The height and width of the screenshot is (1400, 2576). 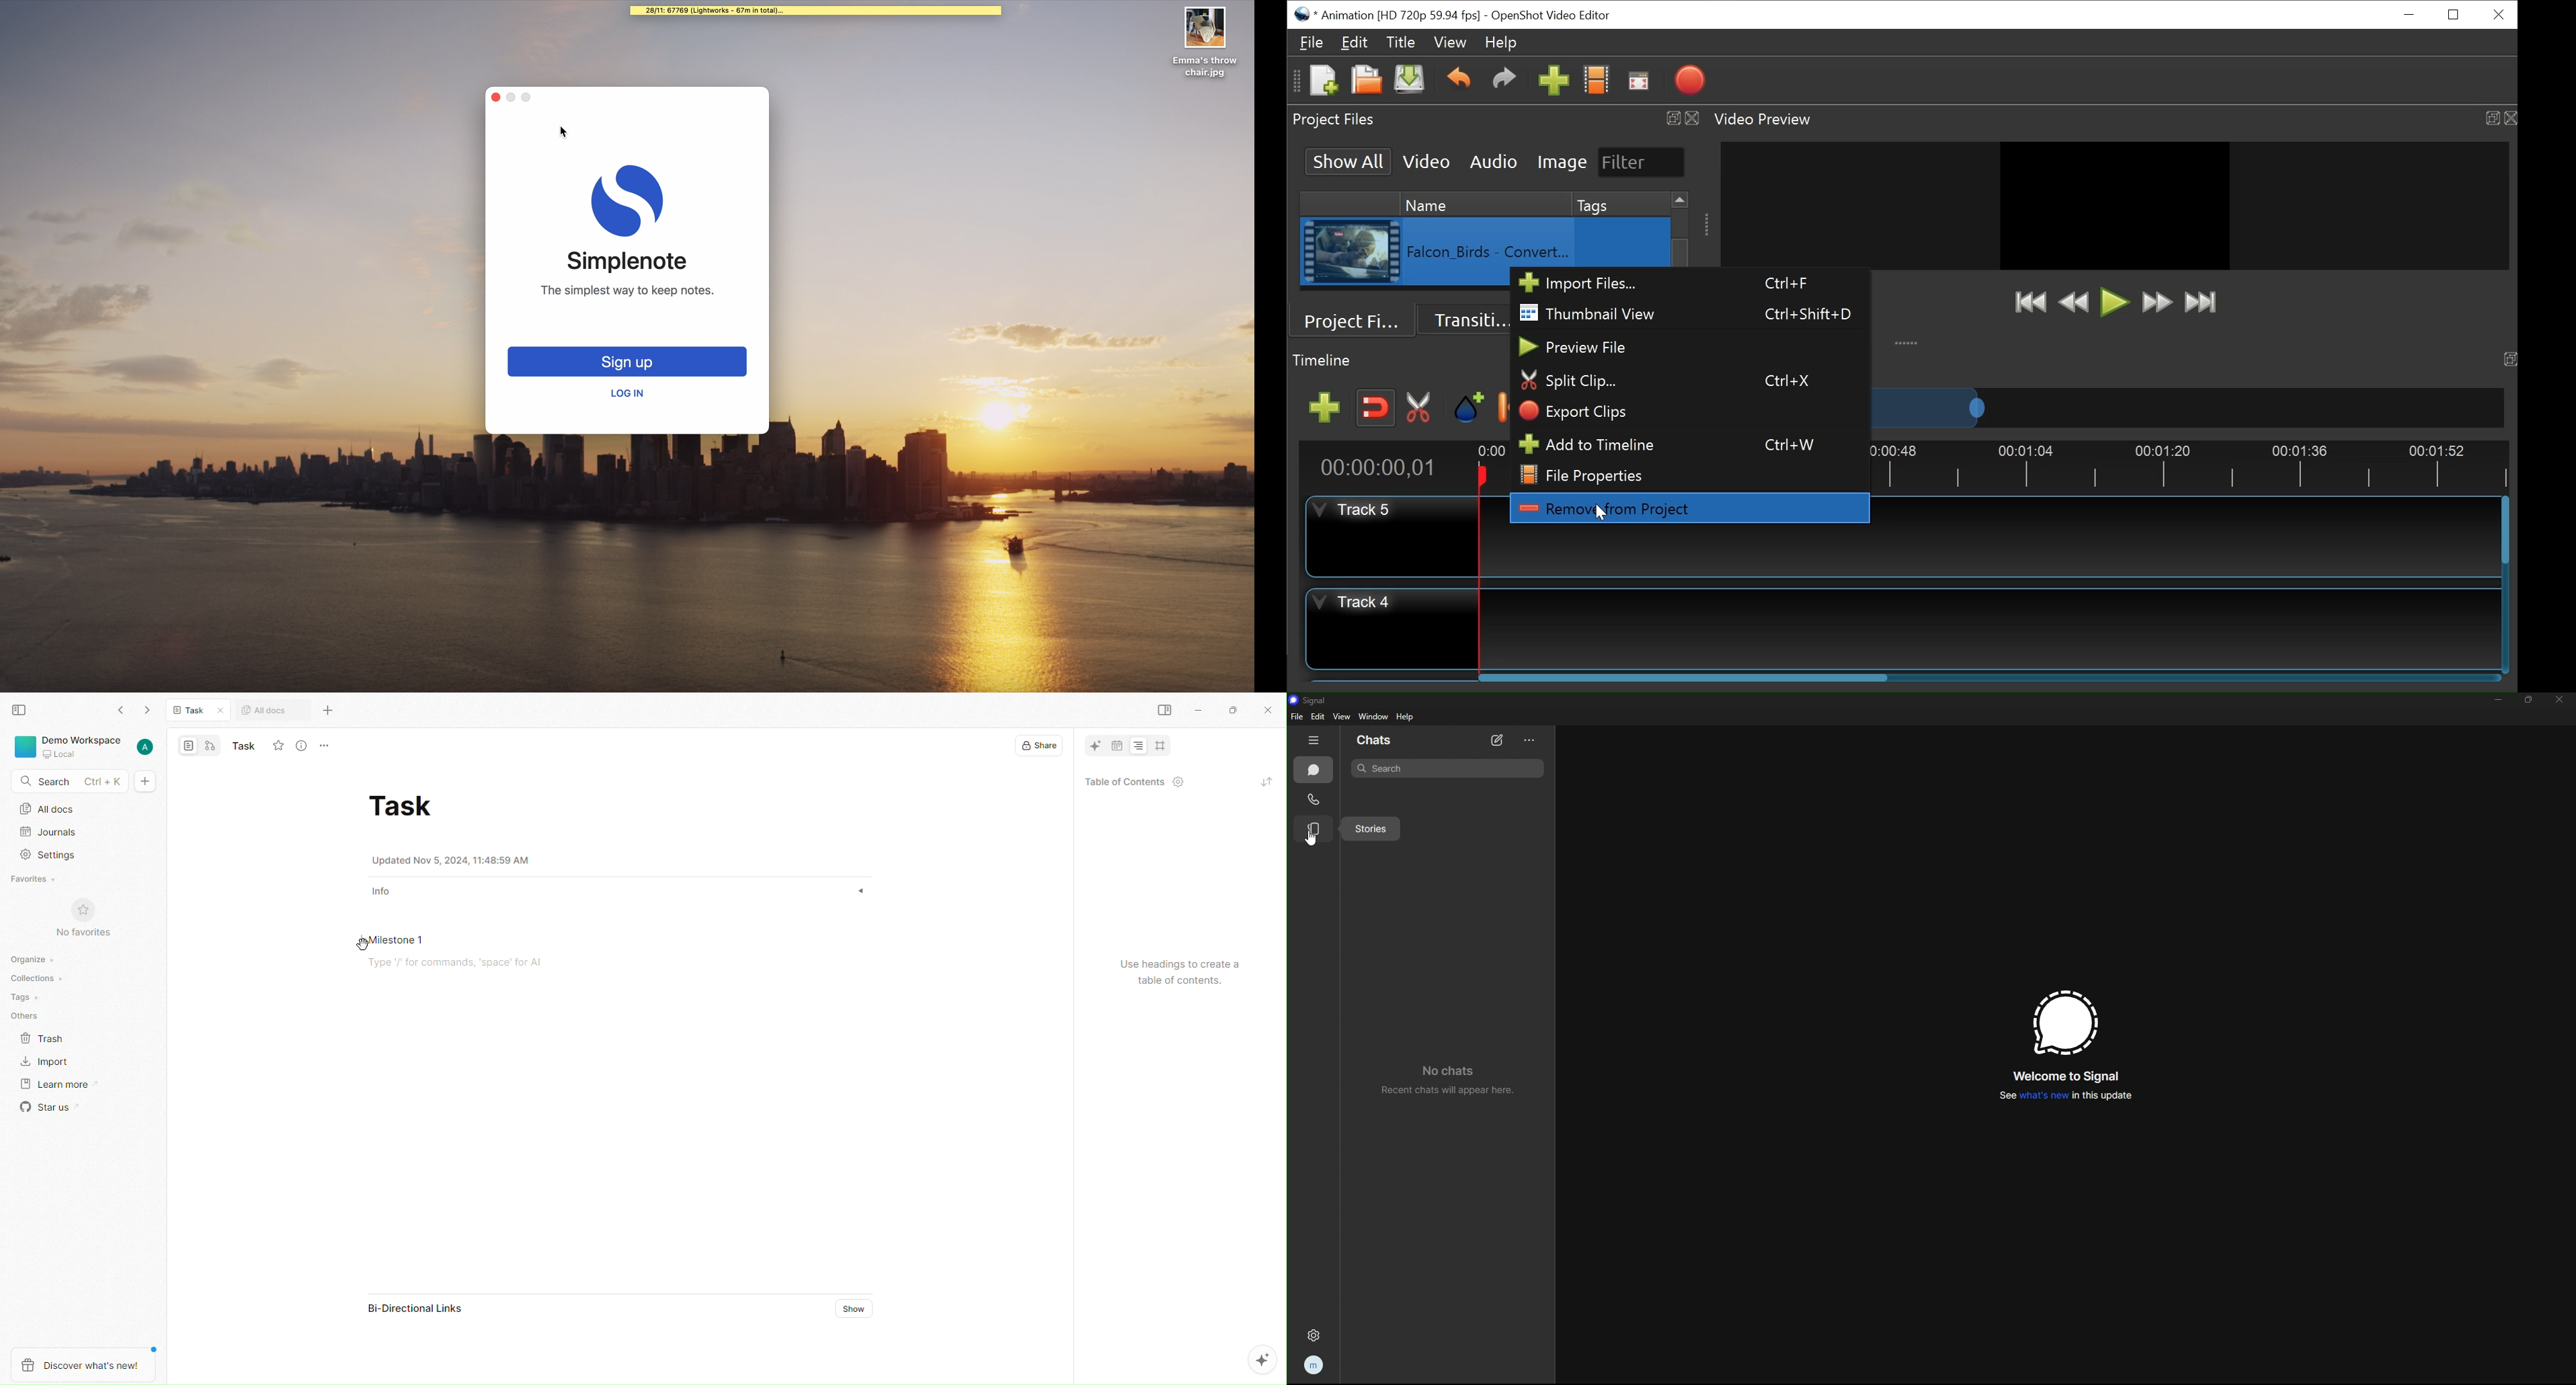 I want to click on hide tab, so click(x=1314, y=740).